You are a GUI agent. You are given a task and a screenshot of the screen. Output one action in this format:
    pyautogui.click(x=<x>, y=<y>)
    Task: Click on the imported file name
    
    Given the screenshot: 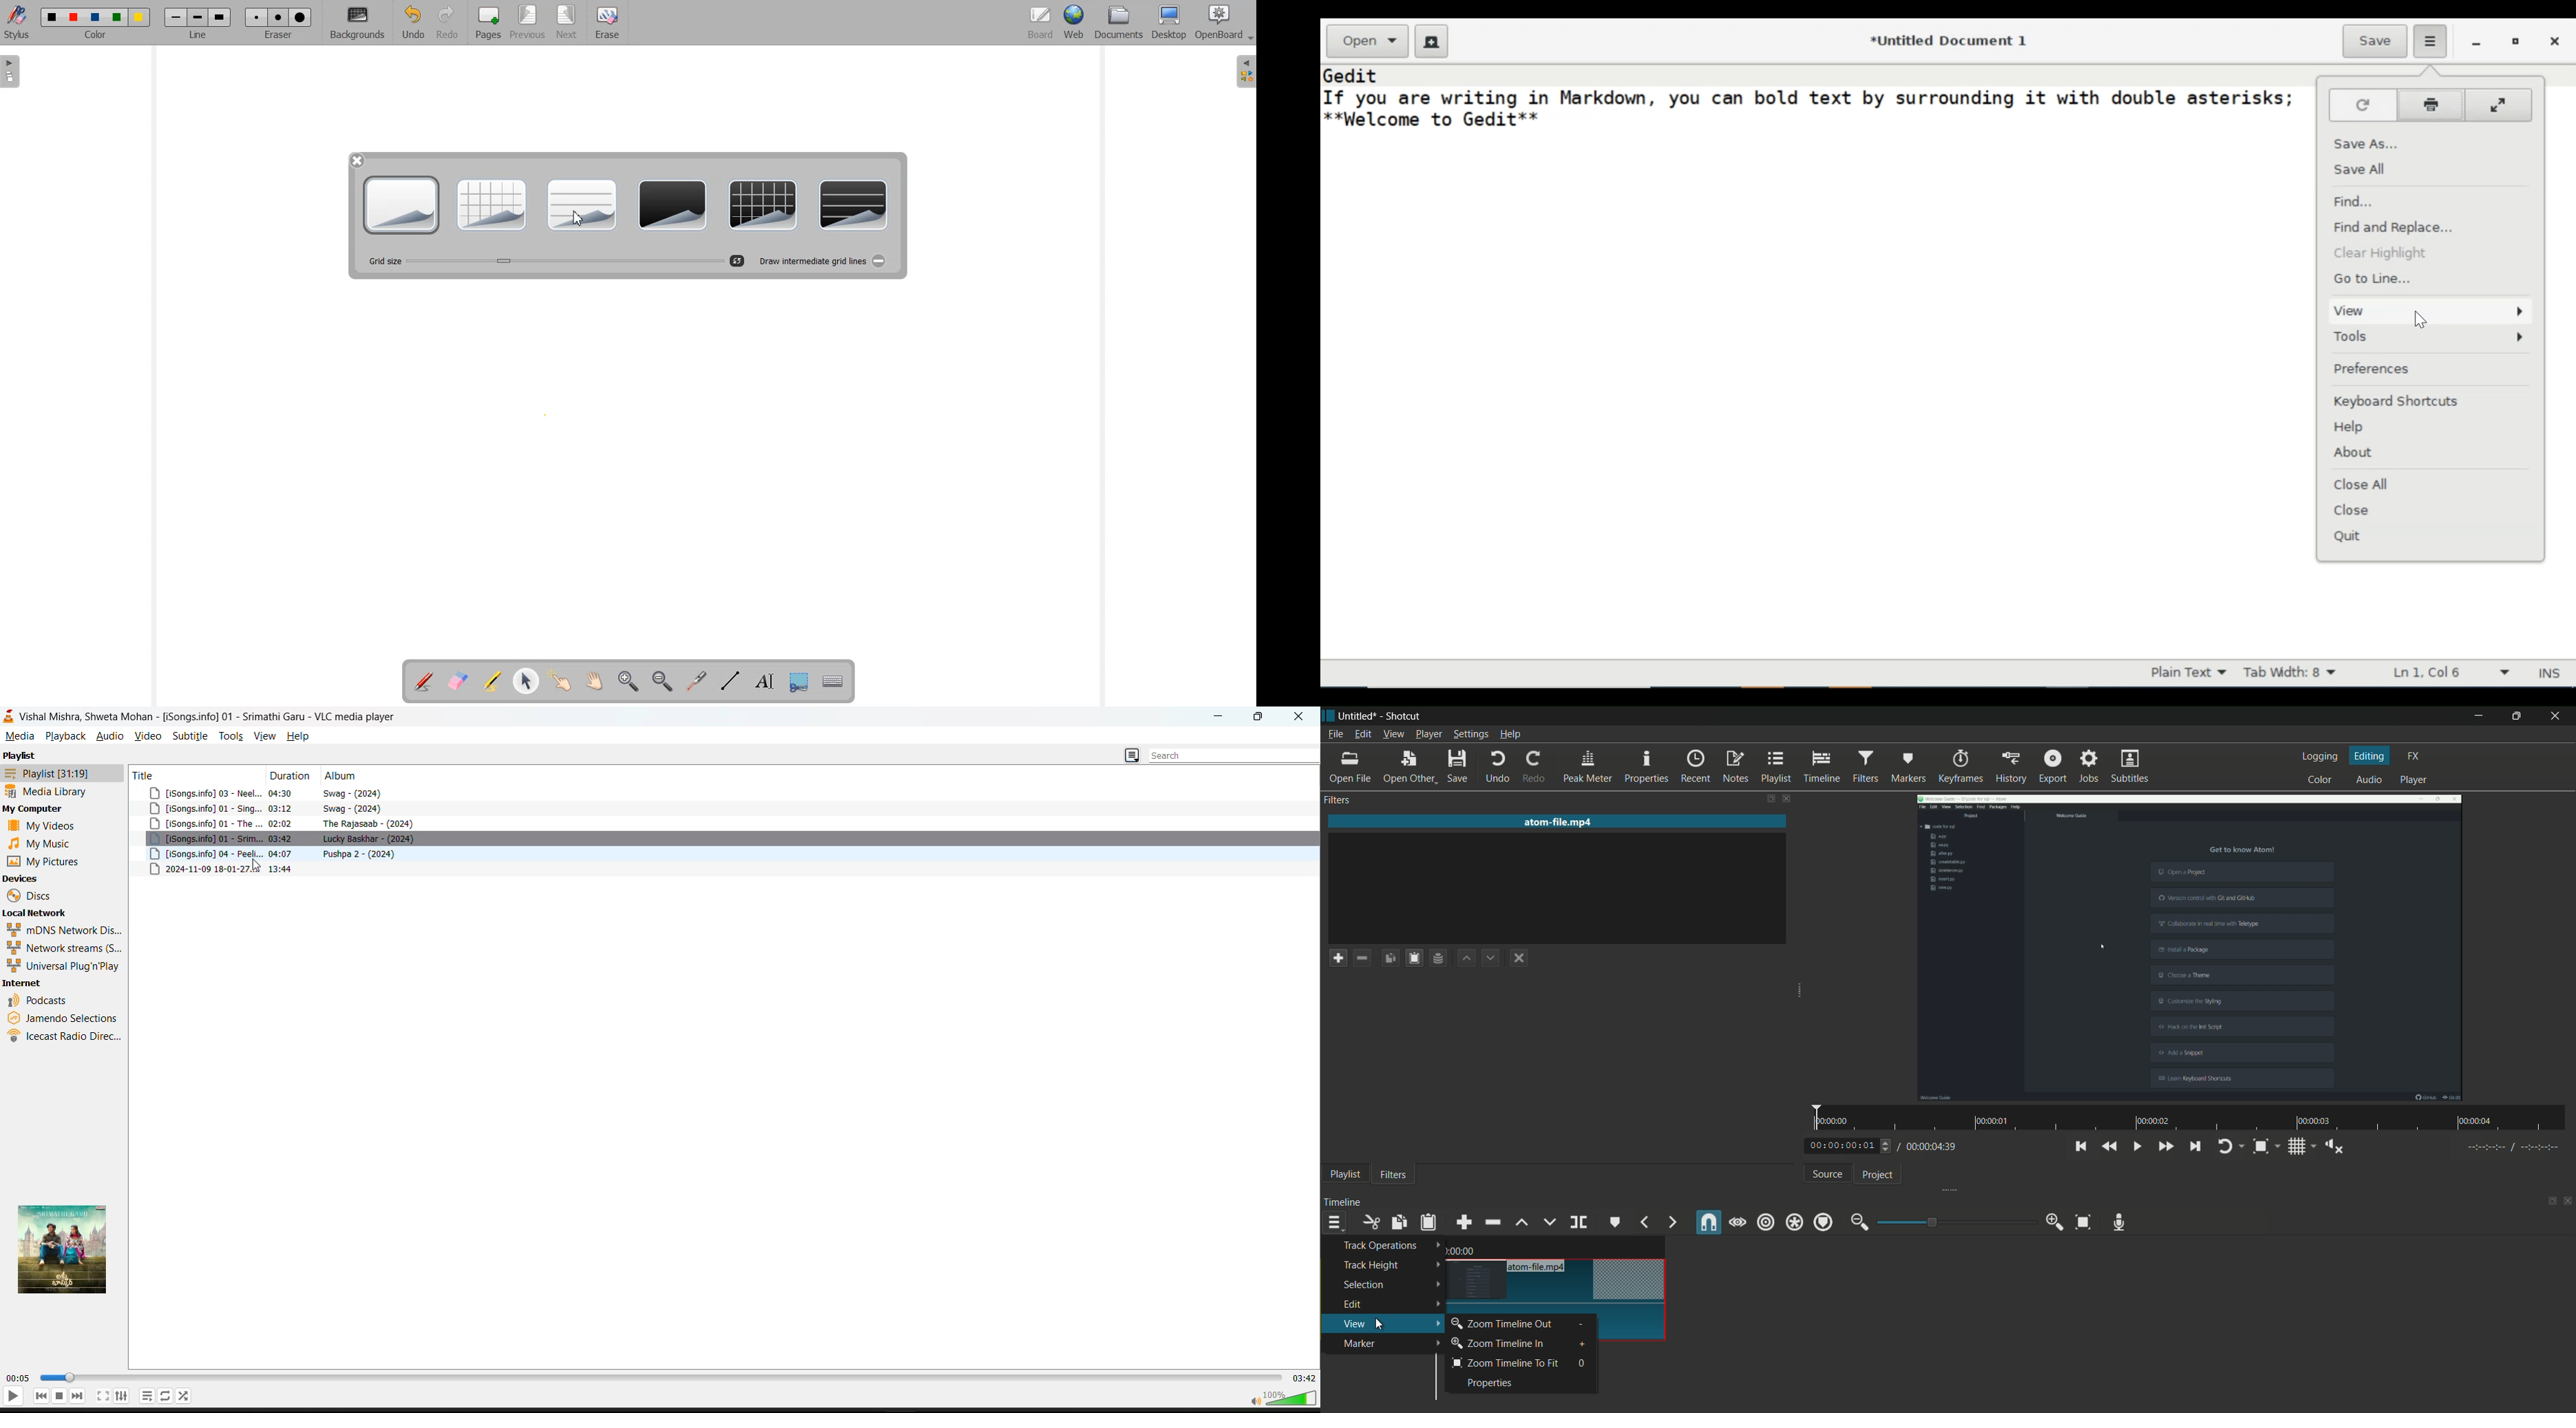 What is the action you would take?
    pyautogui.click(x=1558, y=821)
    